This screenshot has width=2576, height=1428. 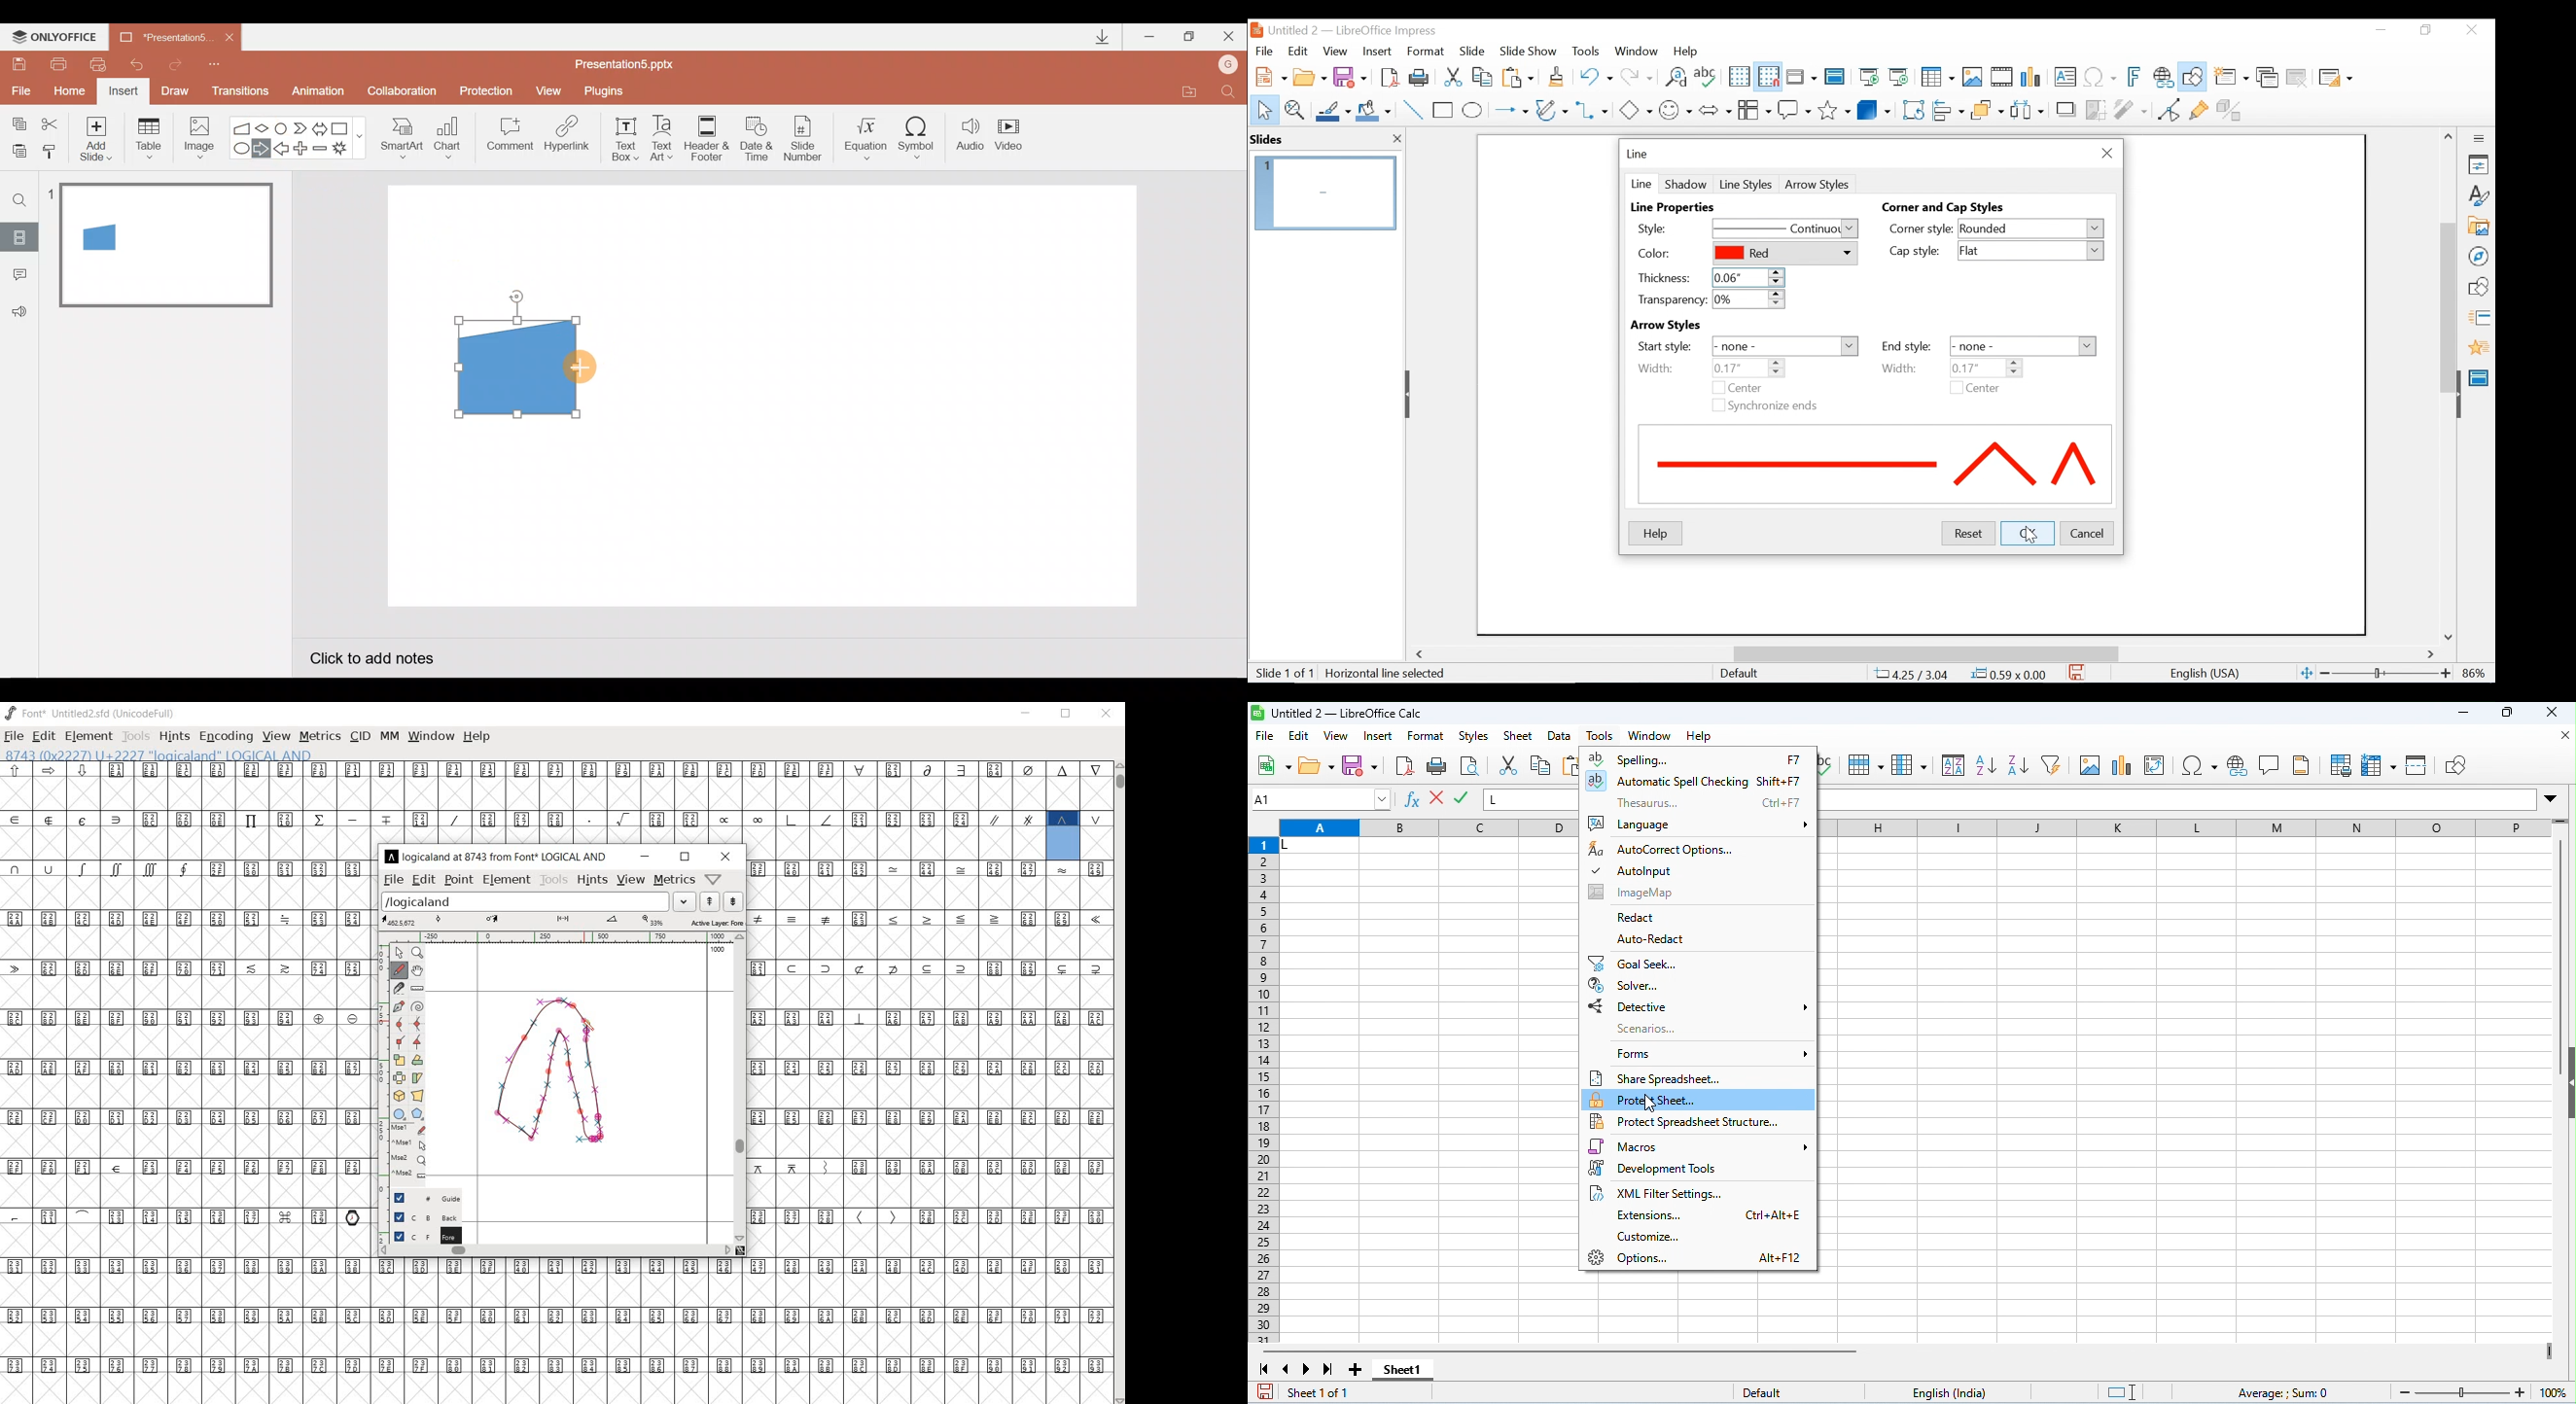 What do you see at coordinates (741, 1331) in the screenshot?
I see `glyph characters` at bounding box center [741, 1331].